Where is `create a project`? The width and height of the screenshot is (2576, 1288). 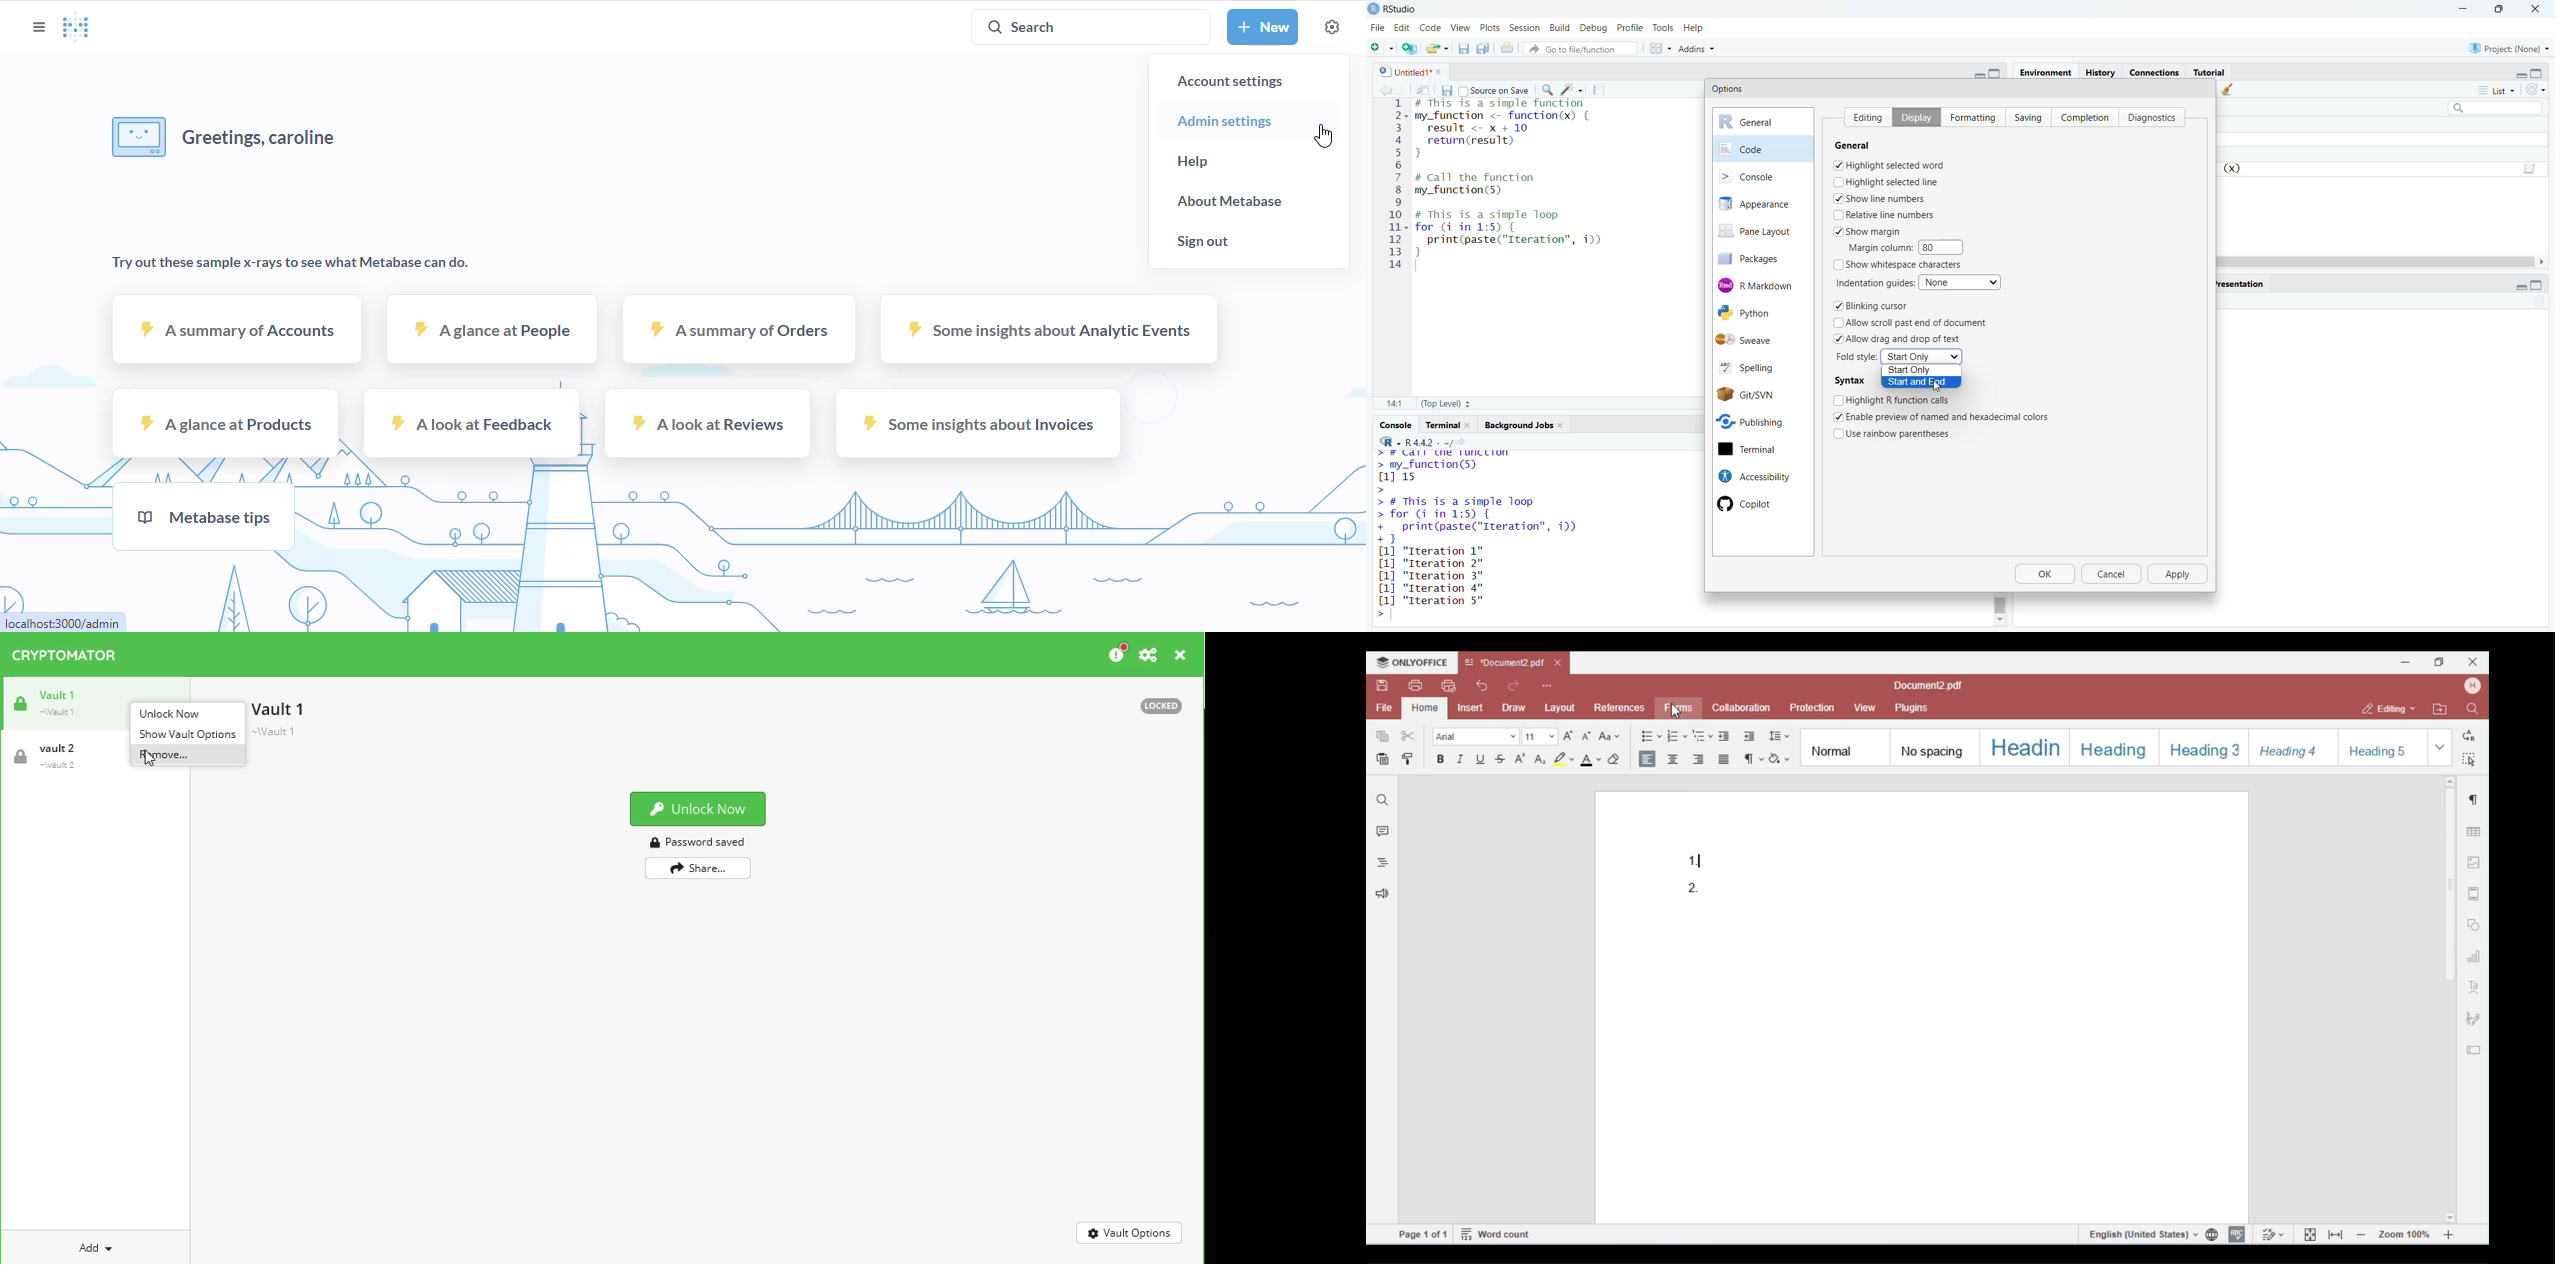 create a project is located at coordinates (1409, 46).